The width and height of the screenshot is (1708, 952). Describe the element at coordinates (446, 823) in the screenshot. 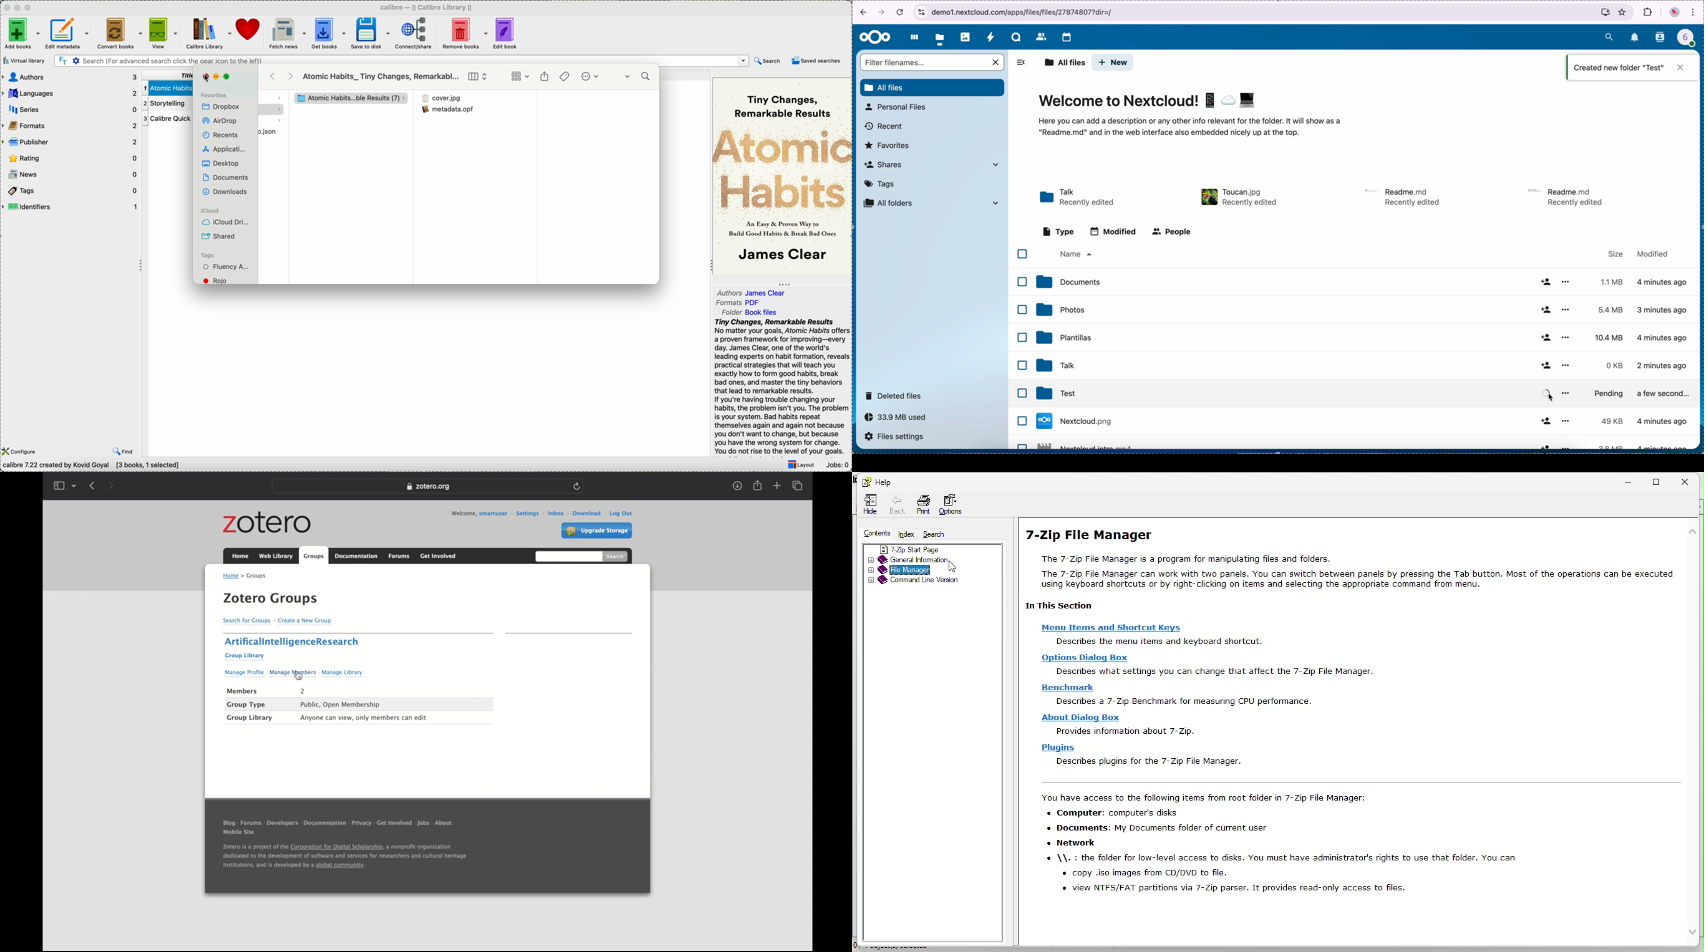

I see `about` at that location.